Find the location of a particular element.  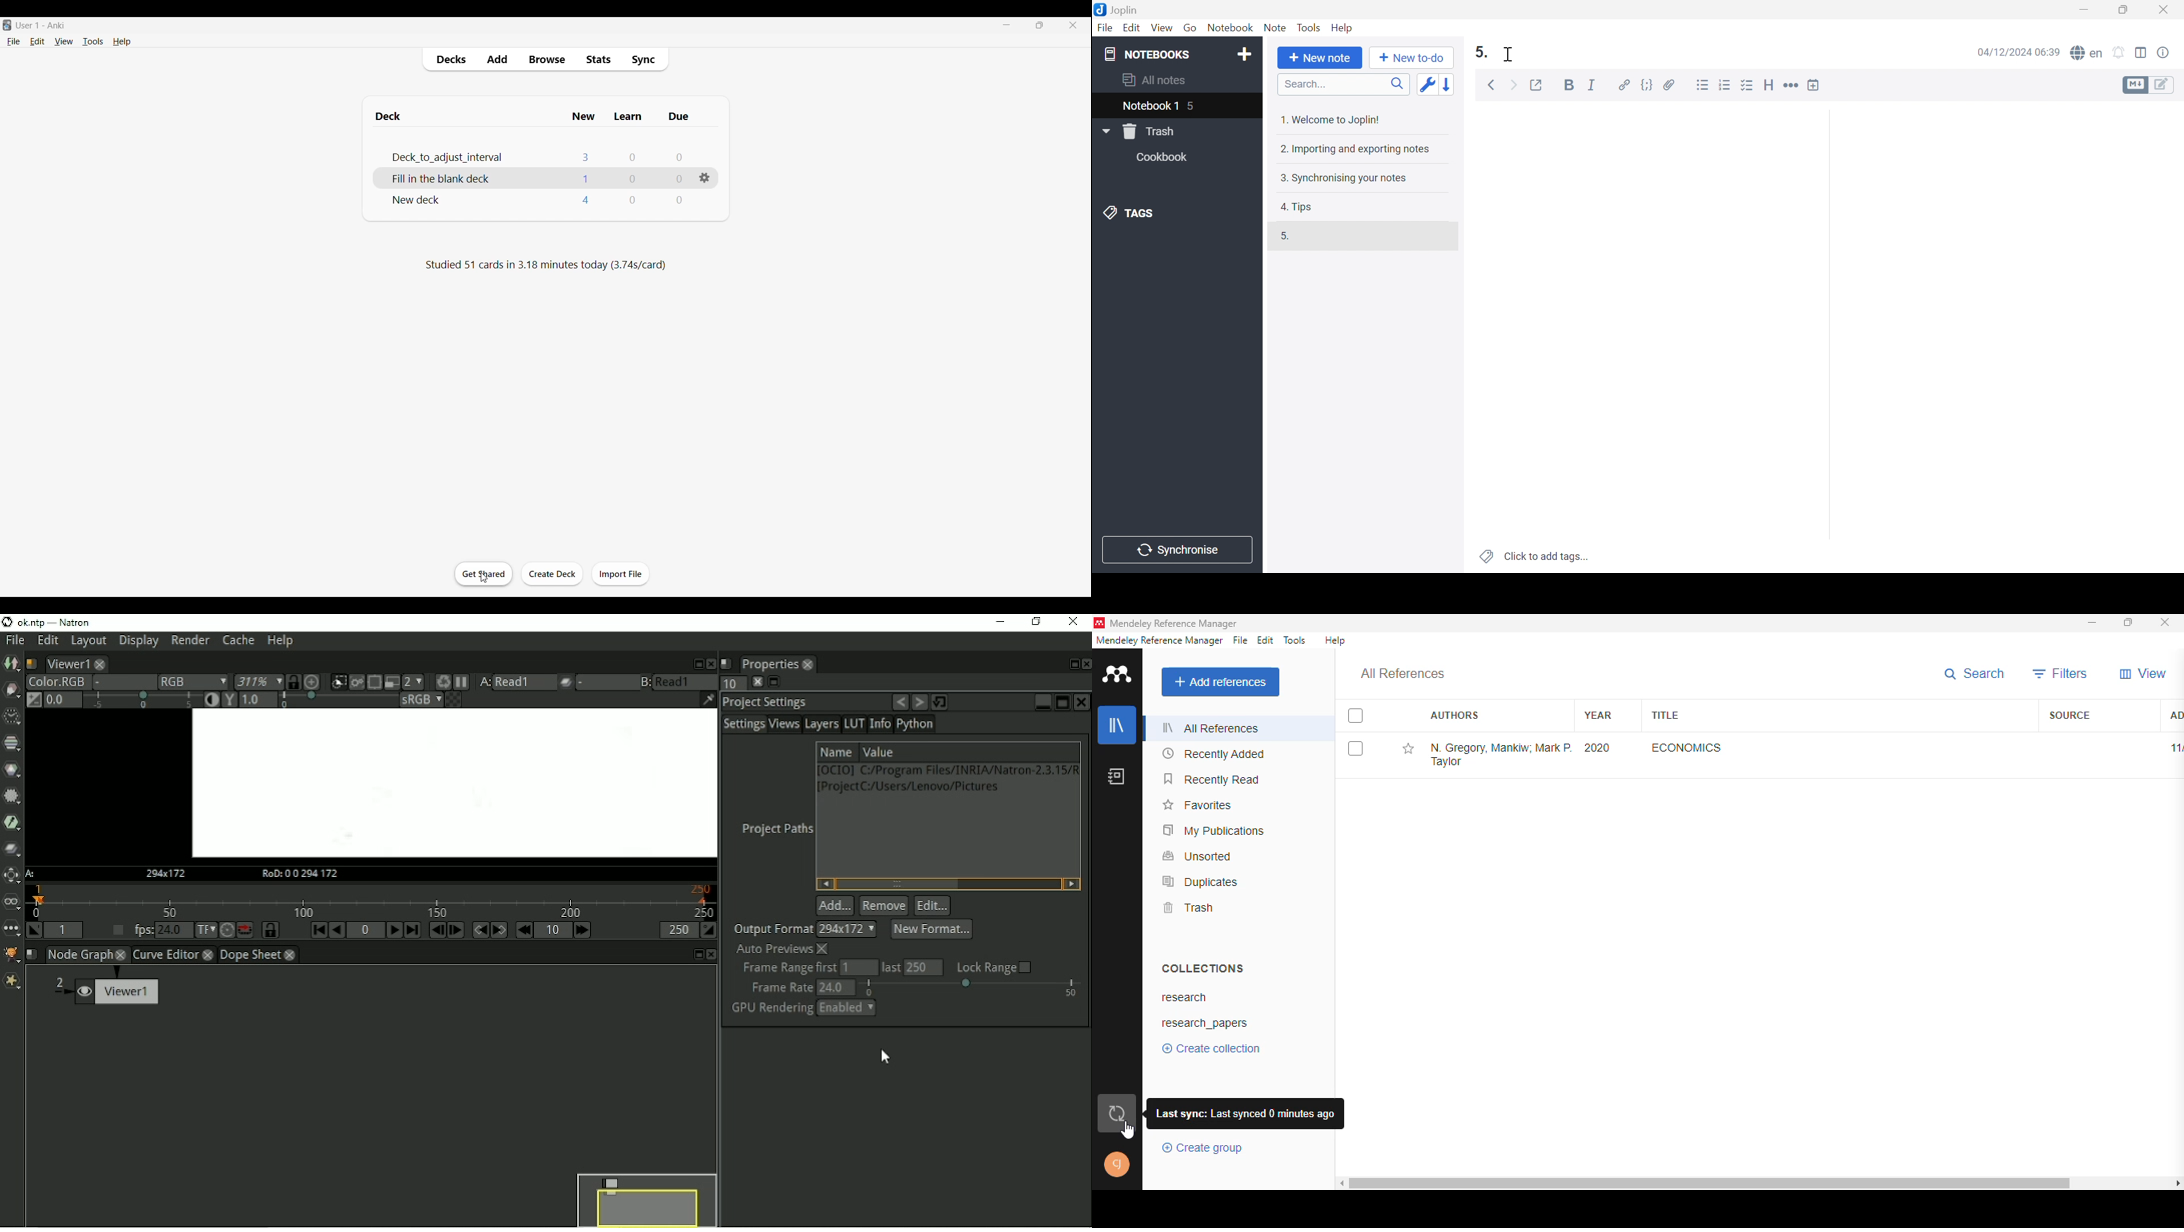

search is located at coordinates (1976, 673).